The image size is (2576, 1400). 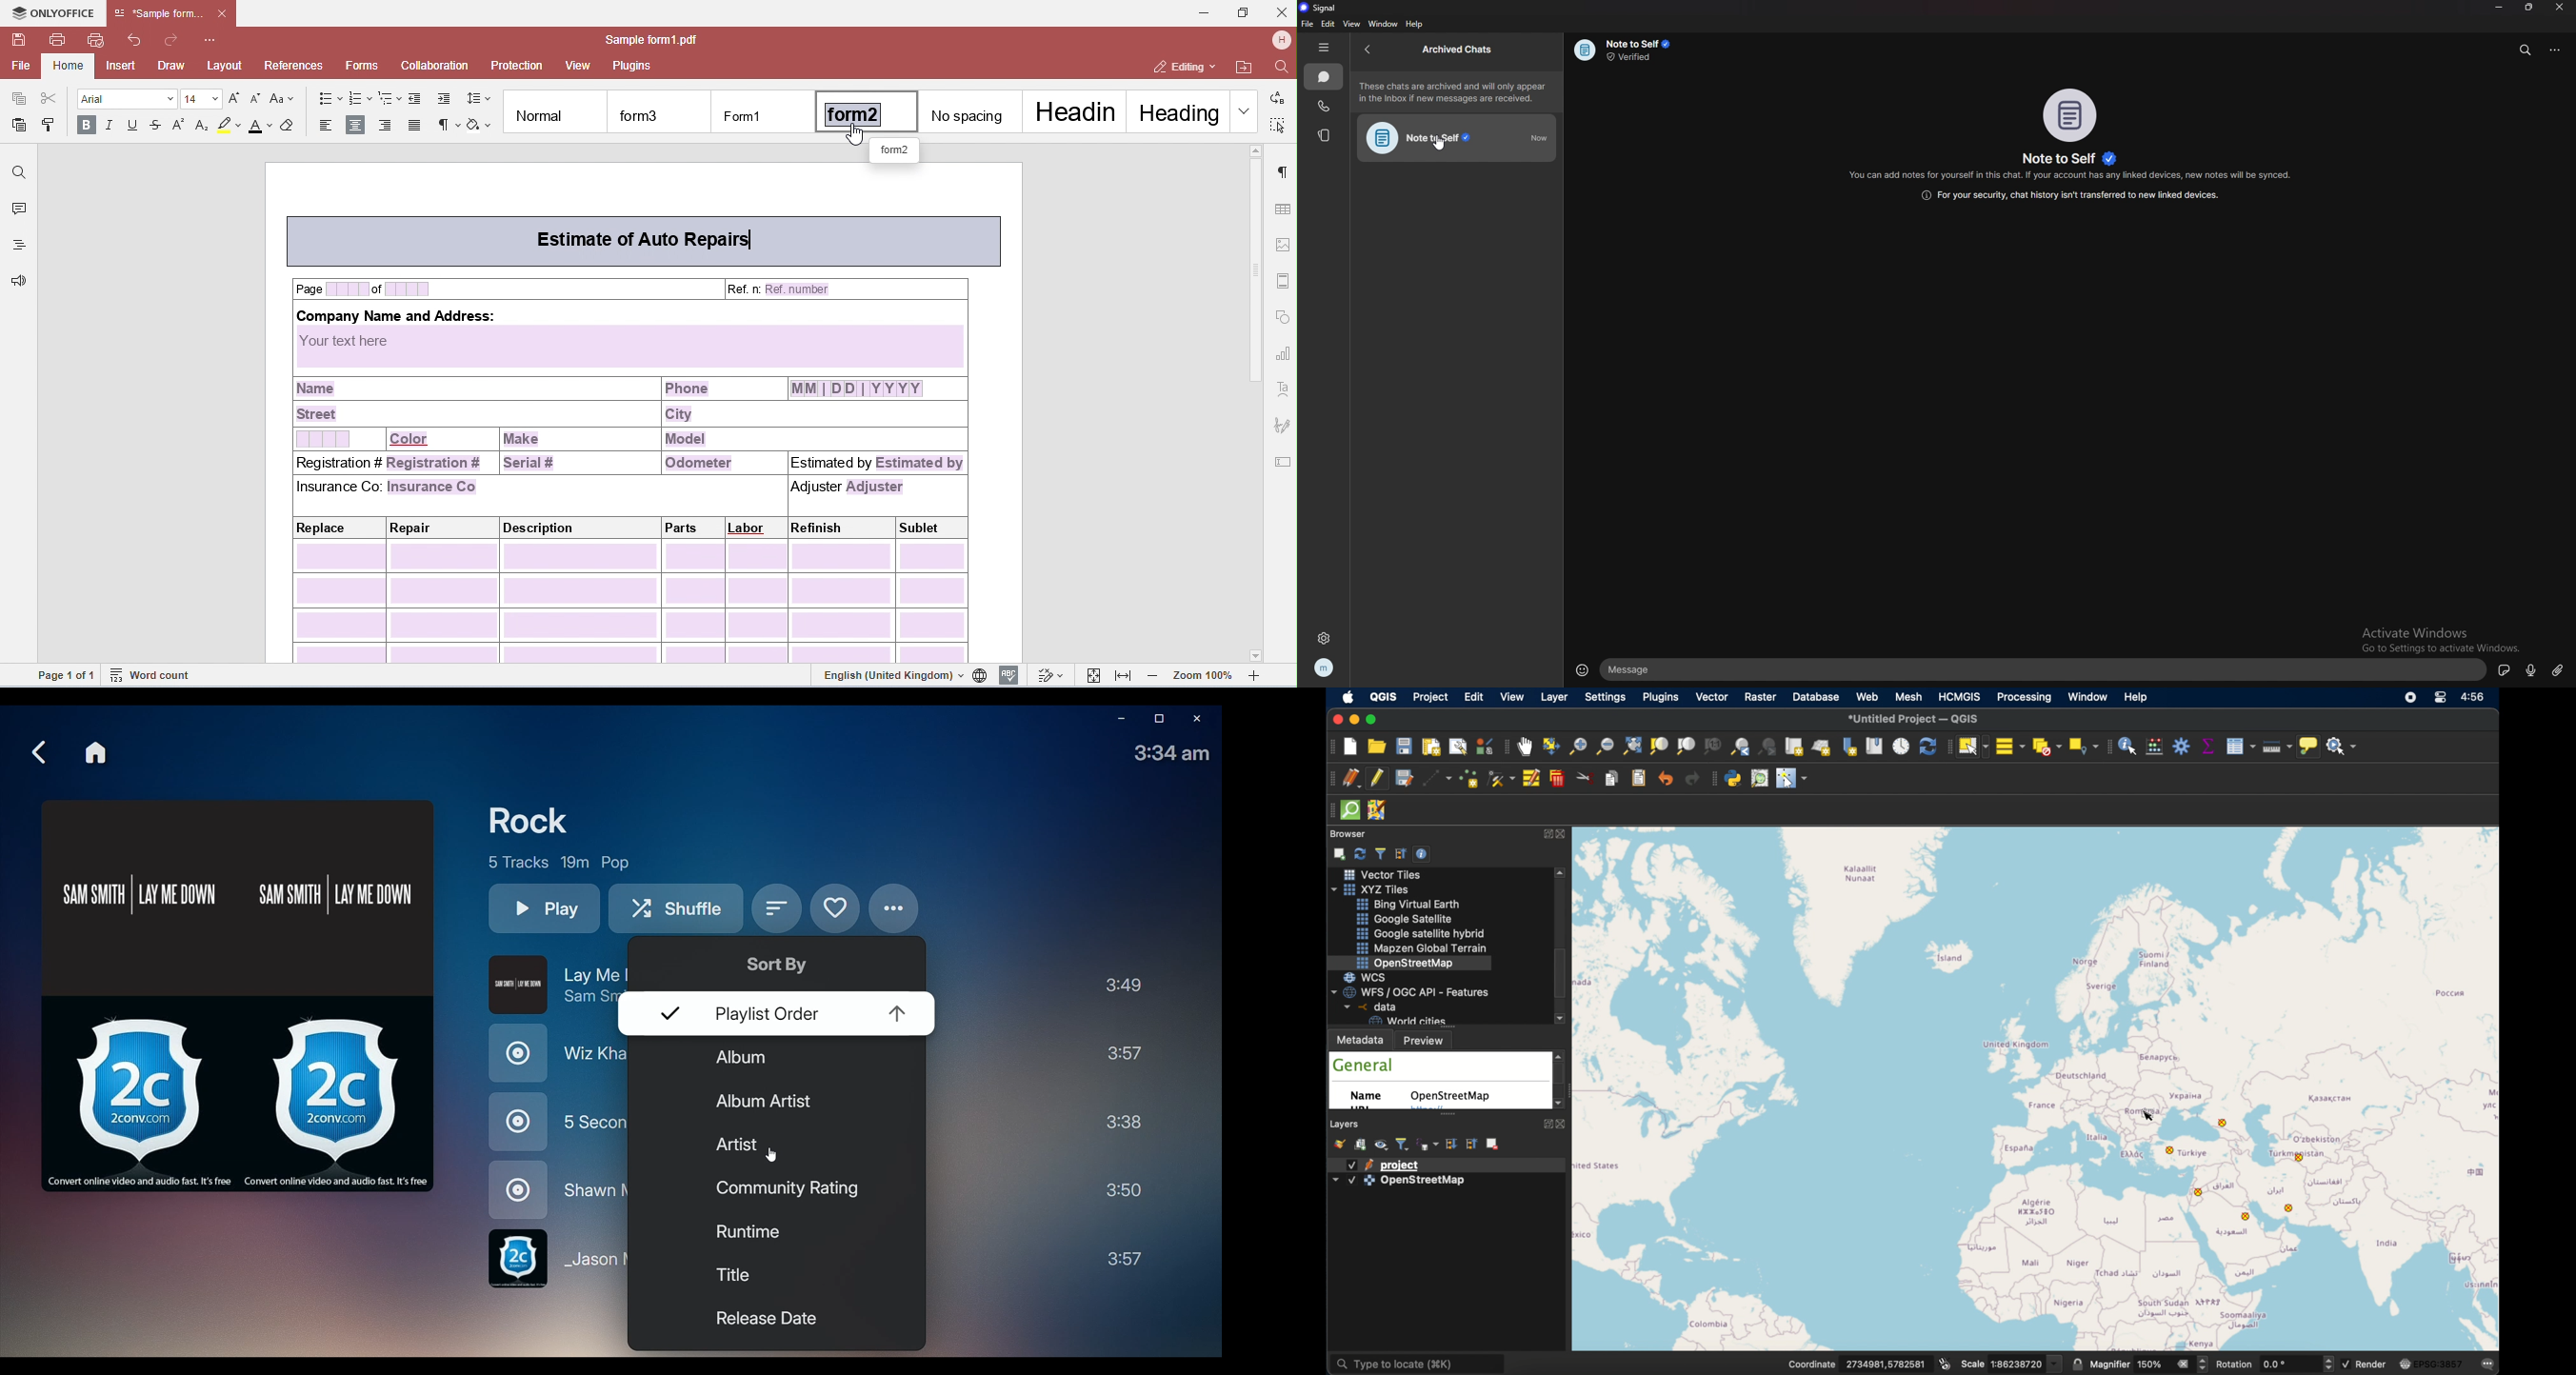 I want to click on copy features, so click(x=1613, y=780).